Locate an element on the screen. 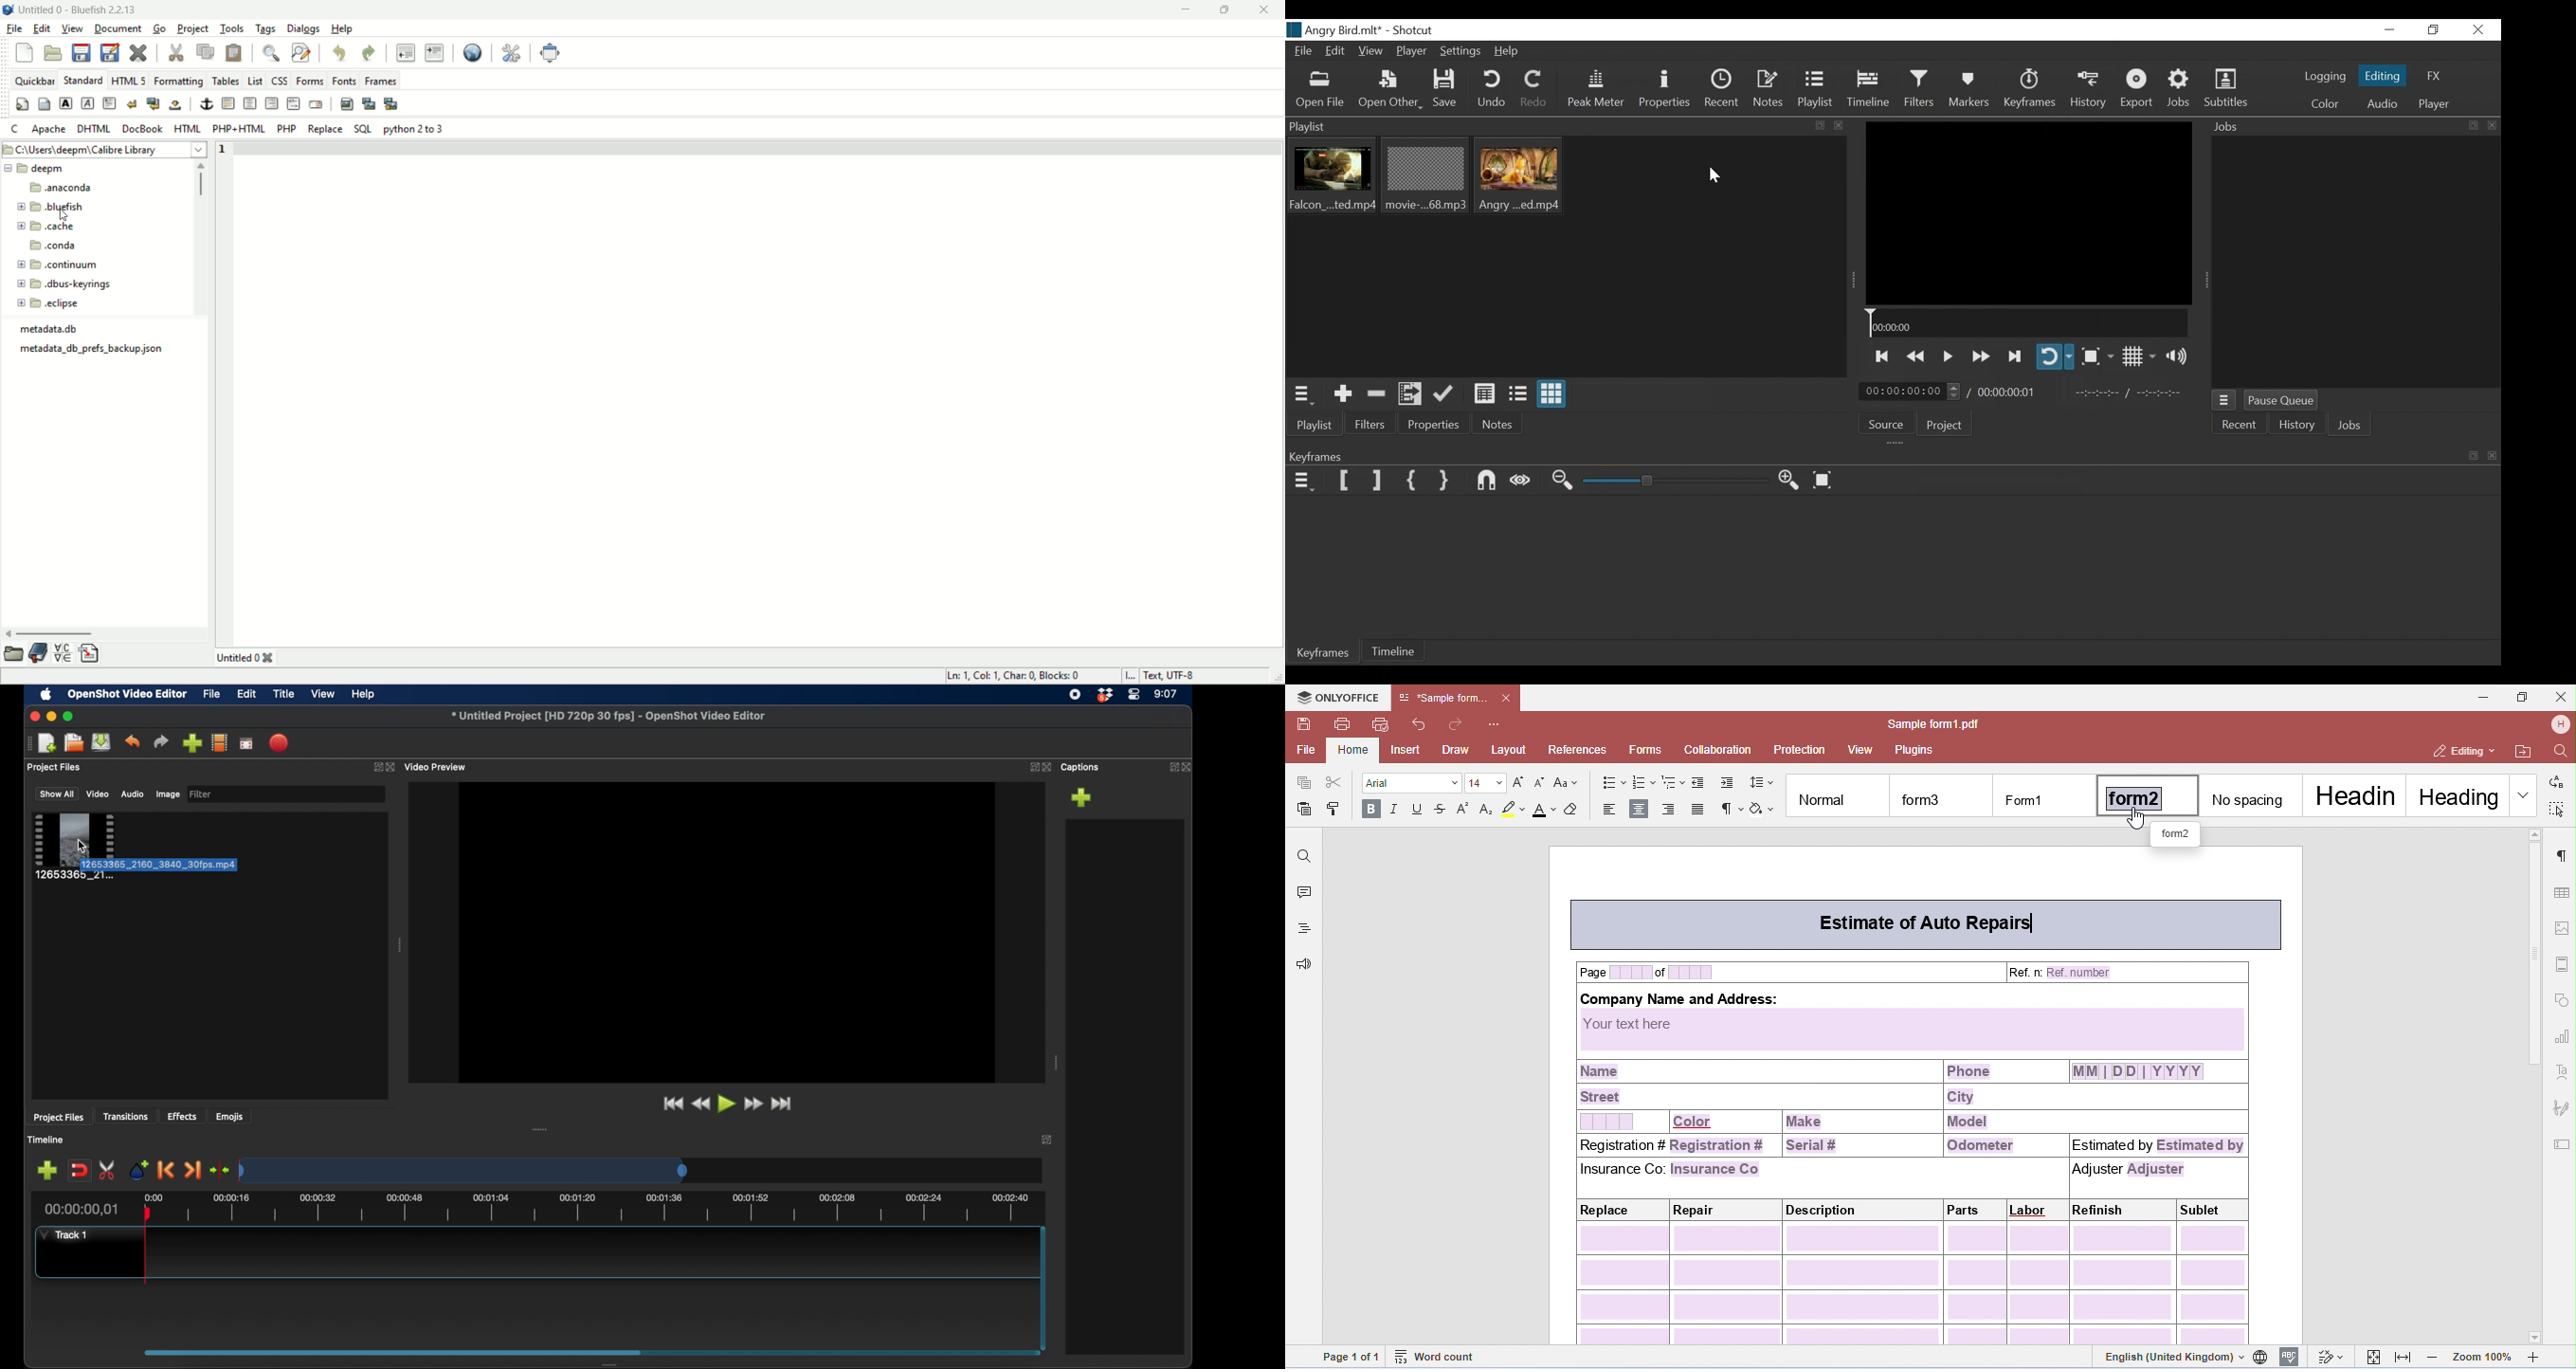 This screenshot has height=1372, width=2576. STANDARD is located at coordinates (86, 80).